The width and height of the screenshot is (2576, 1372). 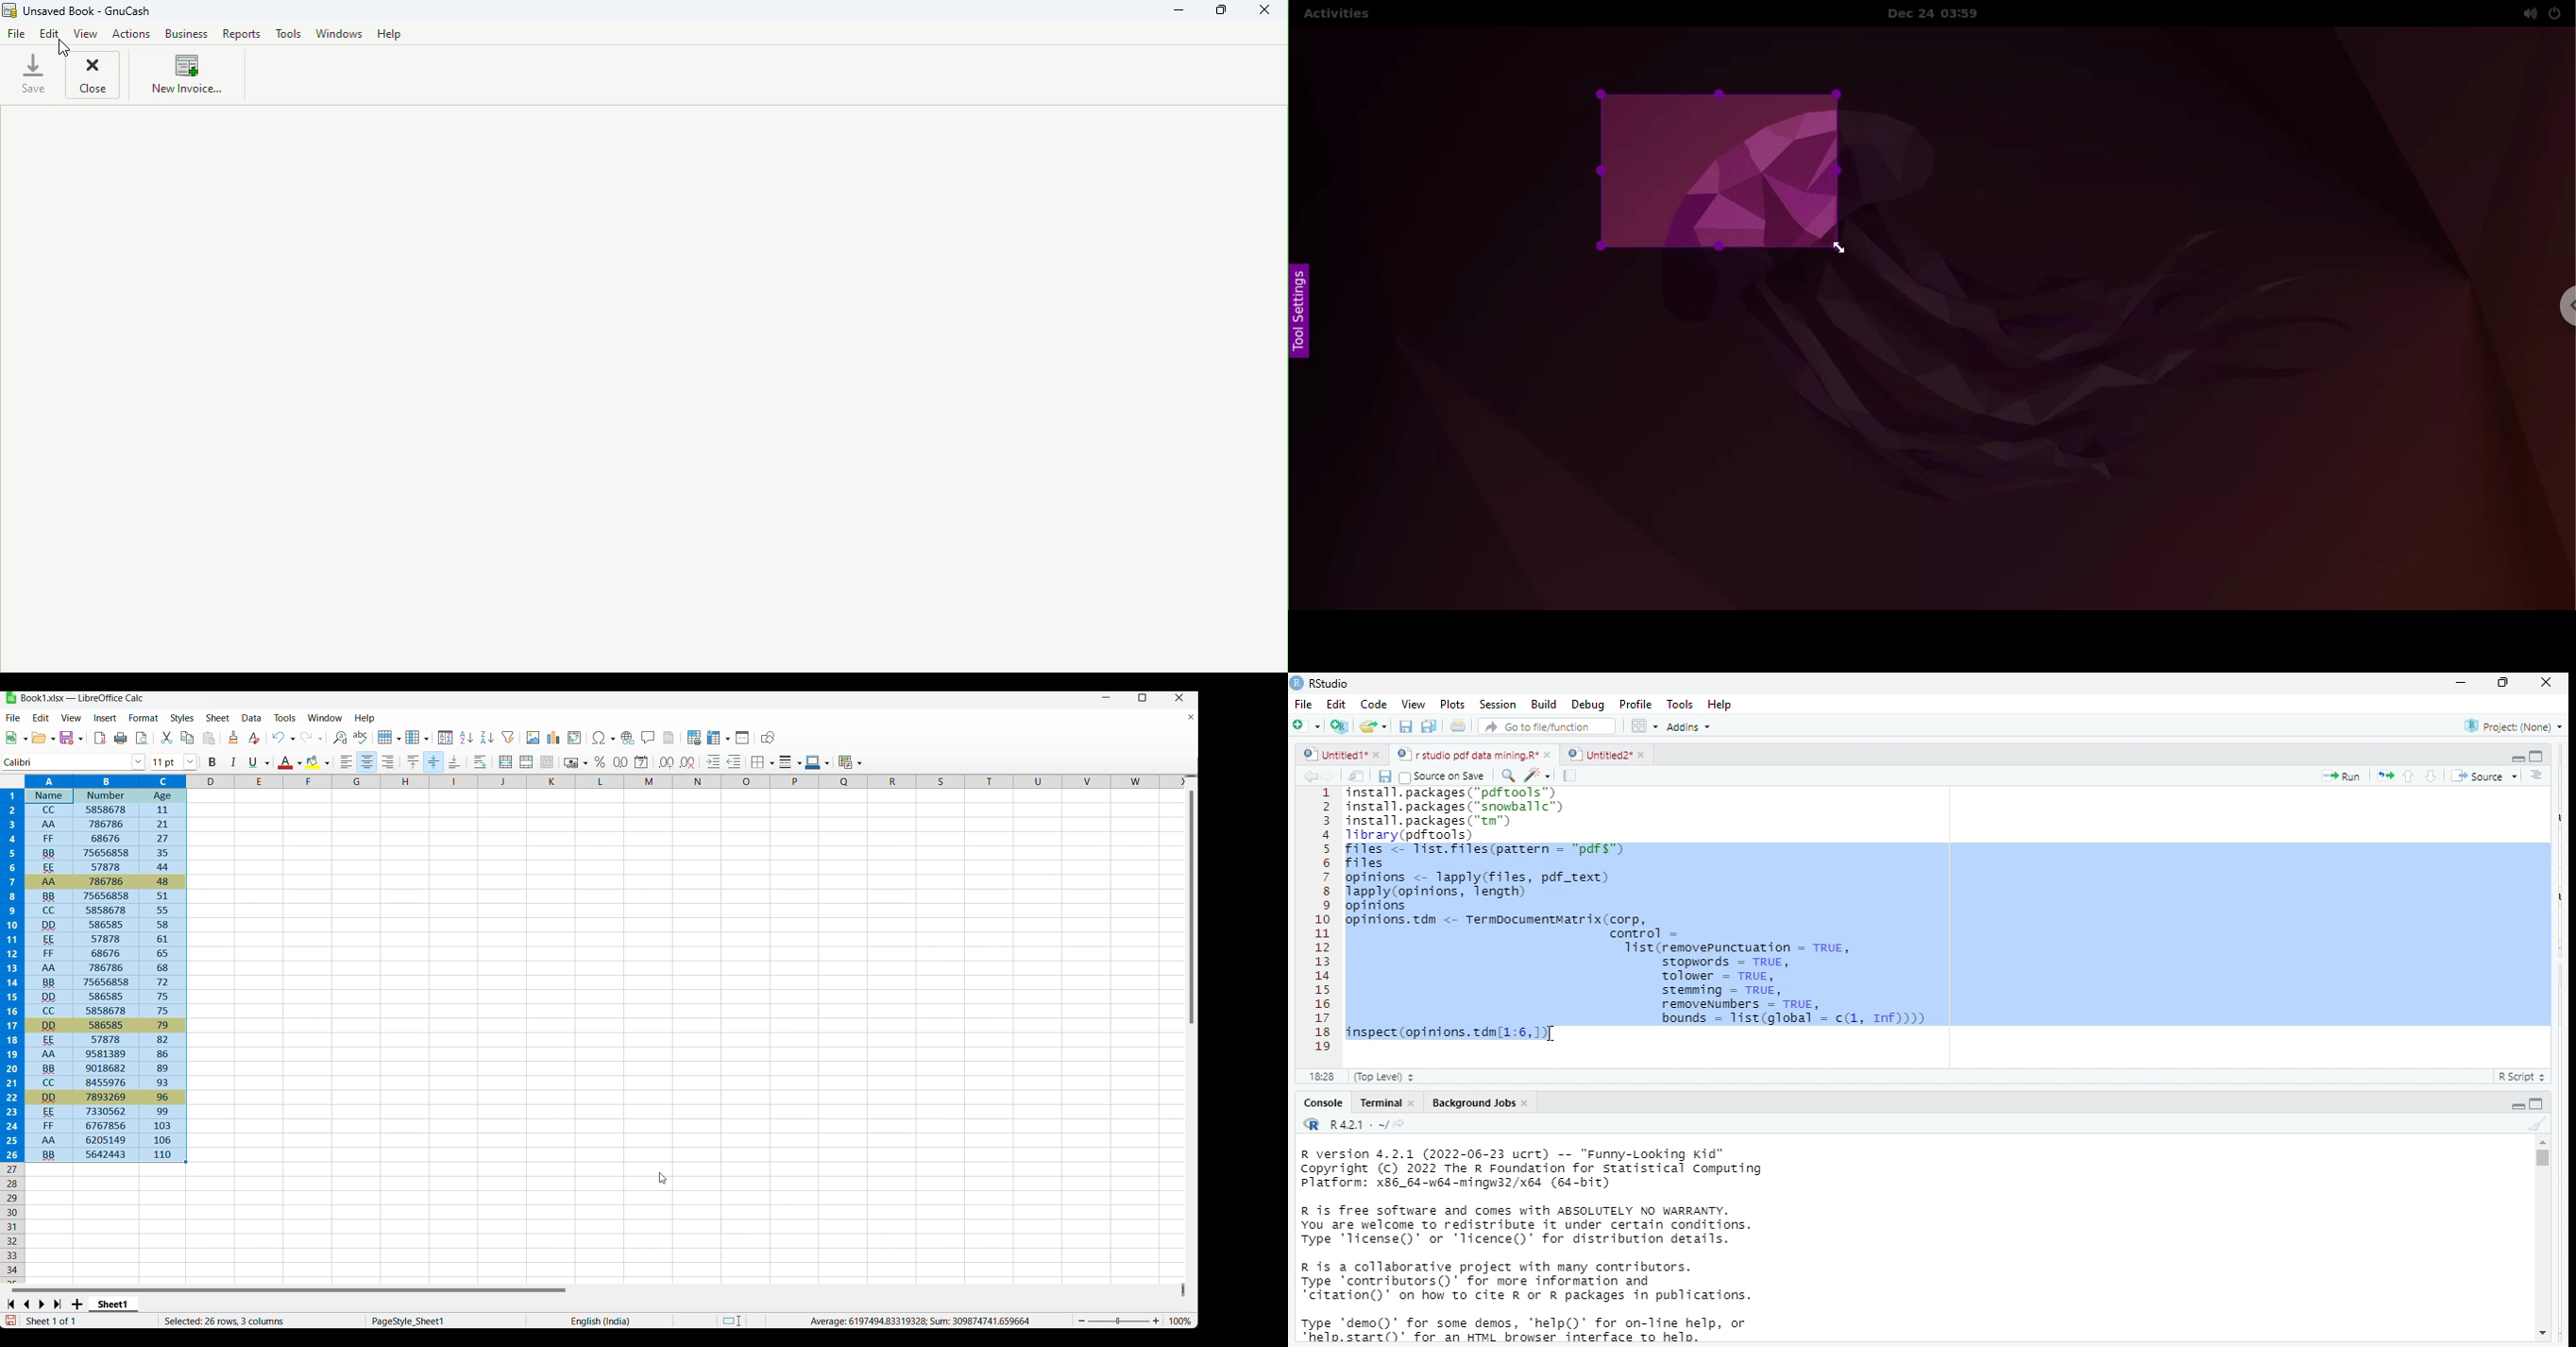 I want to click on rs studio pdf data mining r, so click(x=1466, y=755).